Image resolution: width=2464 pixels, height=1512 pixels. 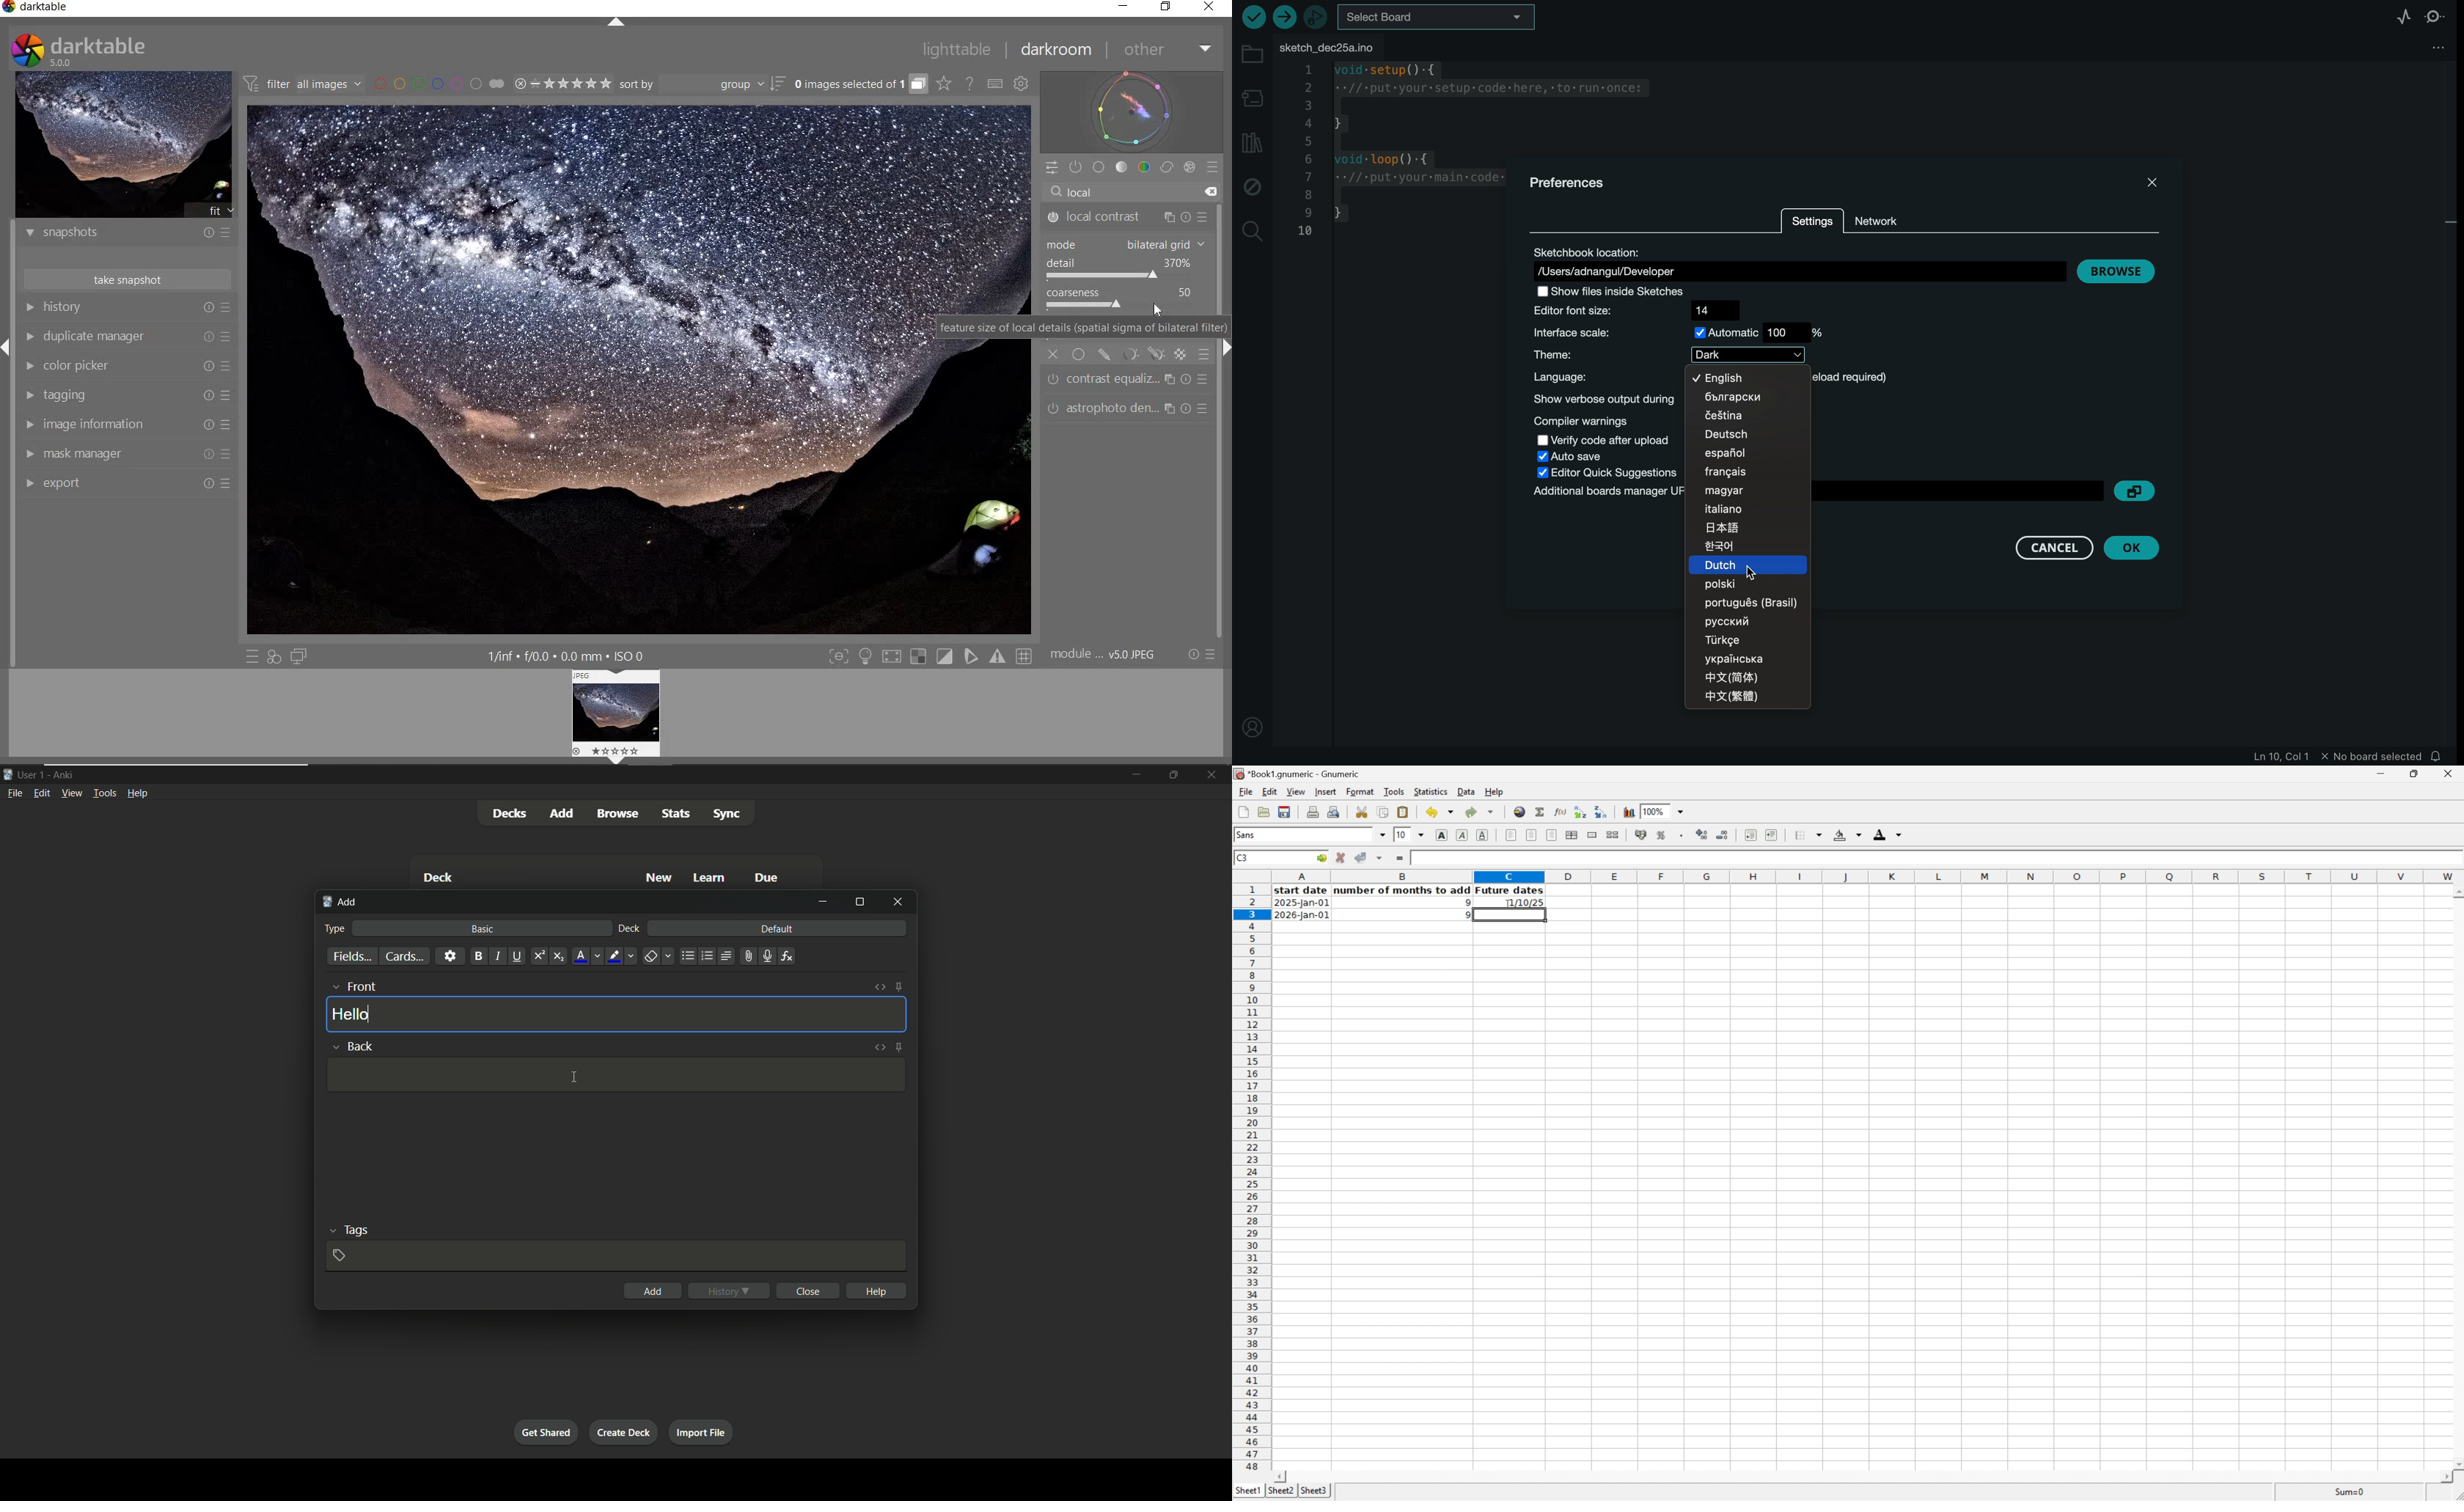 What do you see at coordinates (335, 929) in the screenshot?
I see `type` at bounding box center [335, 929].